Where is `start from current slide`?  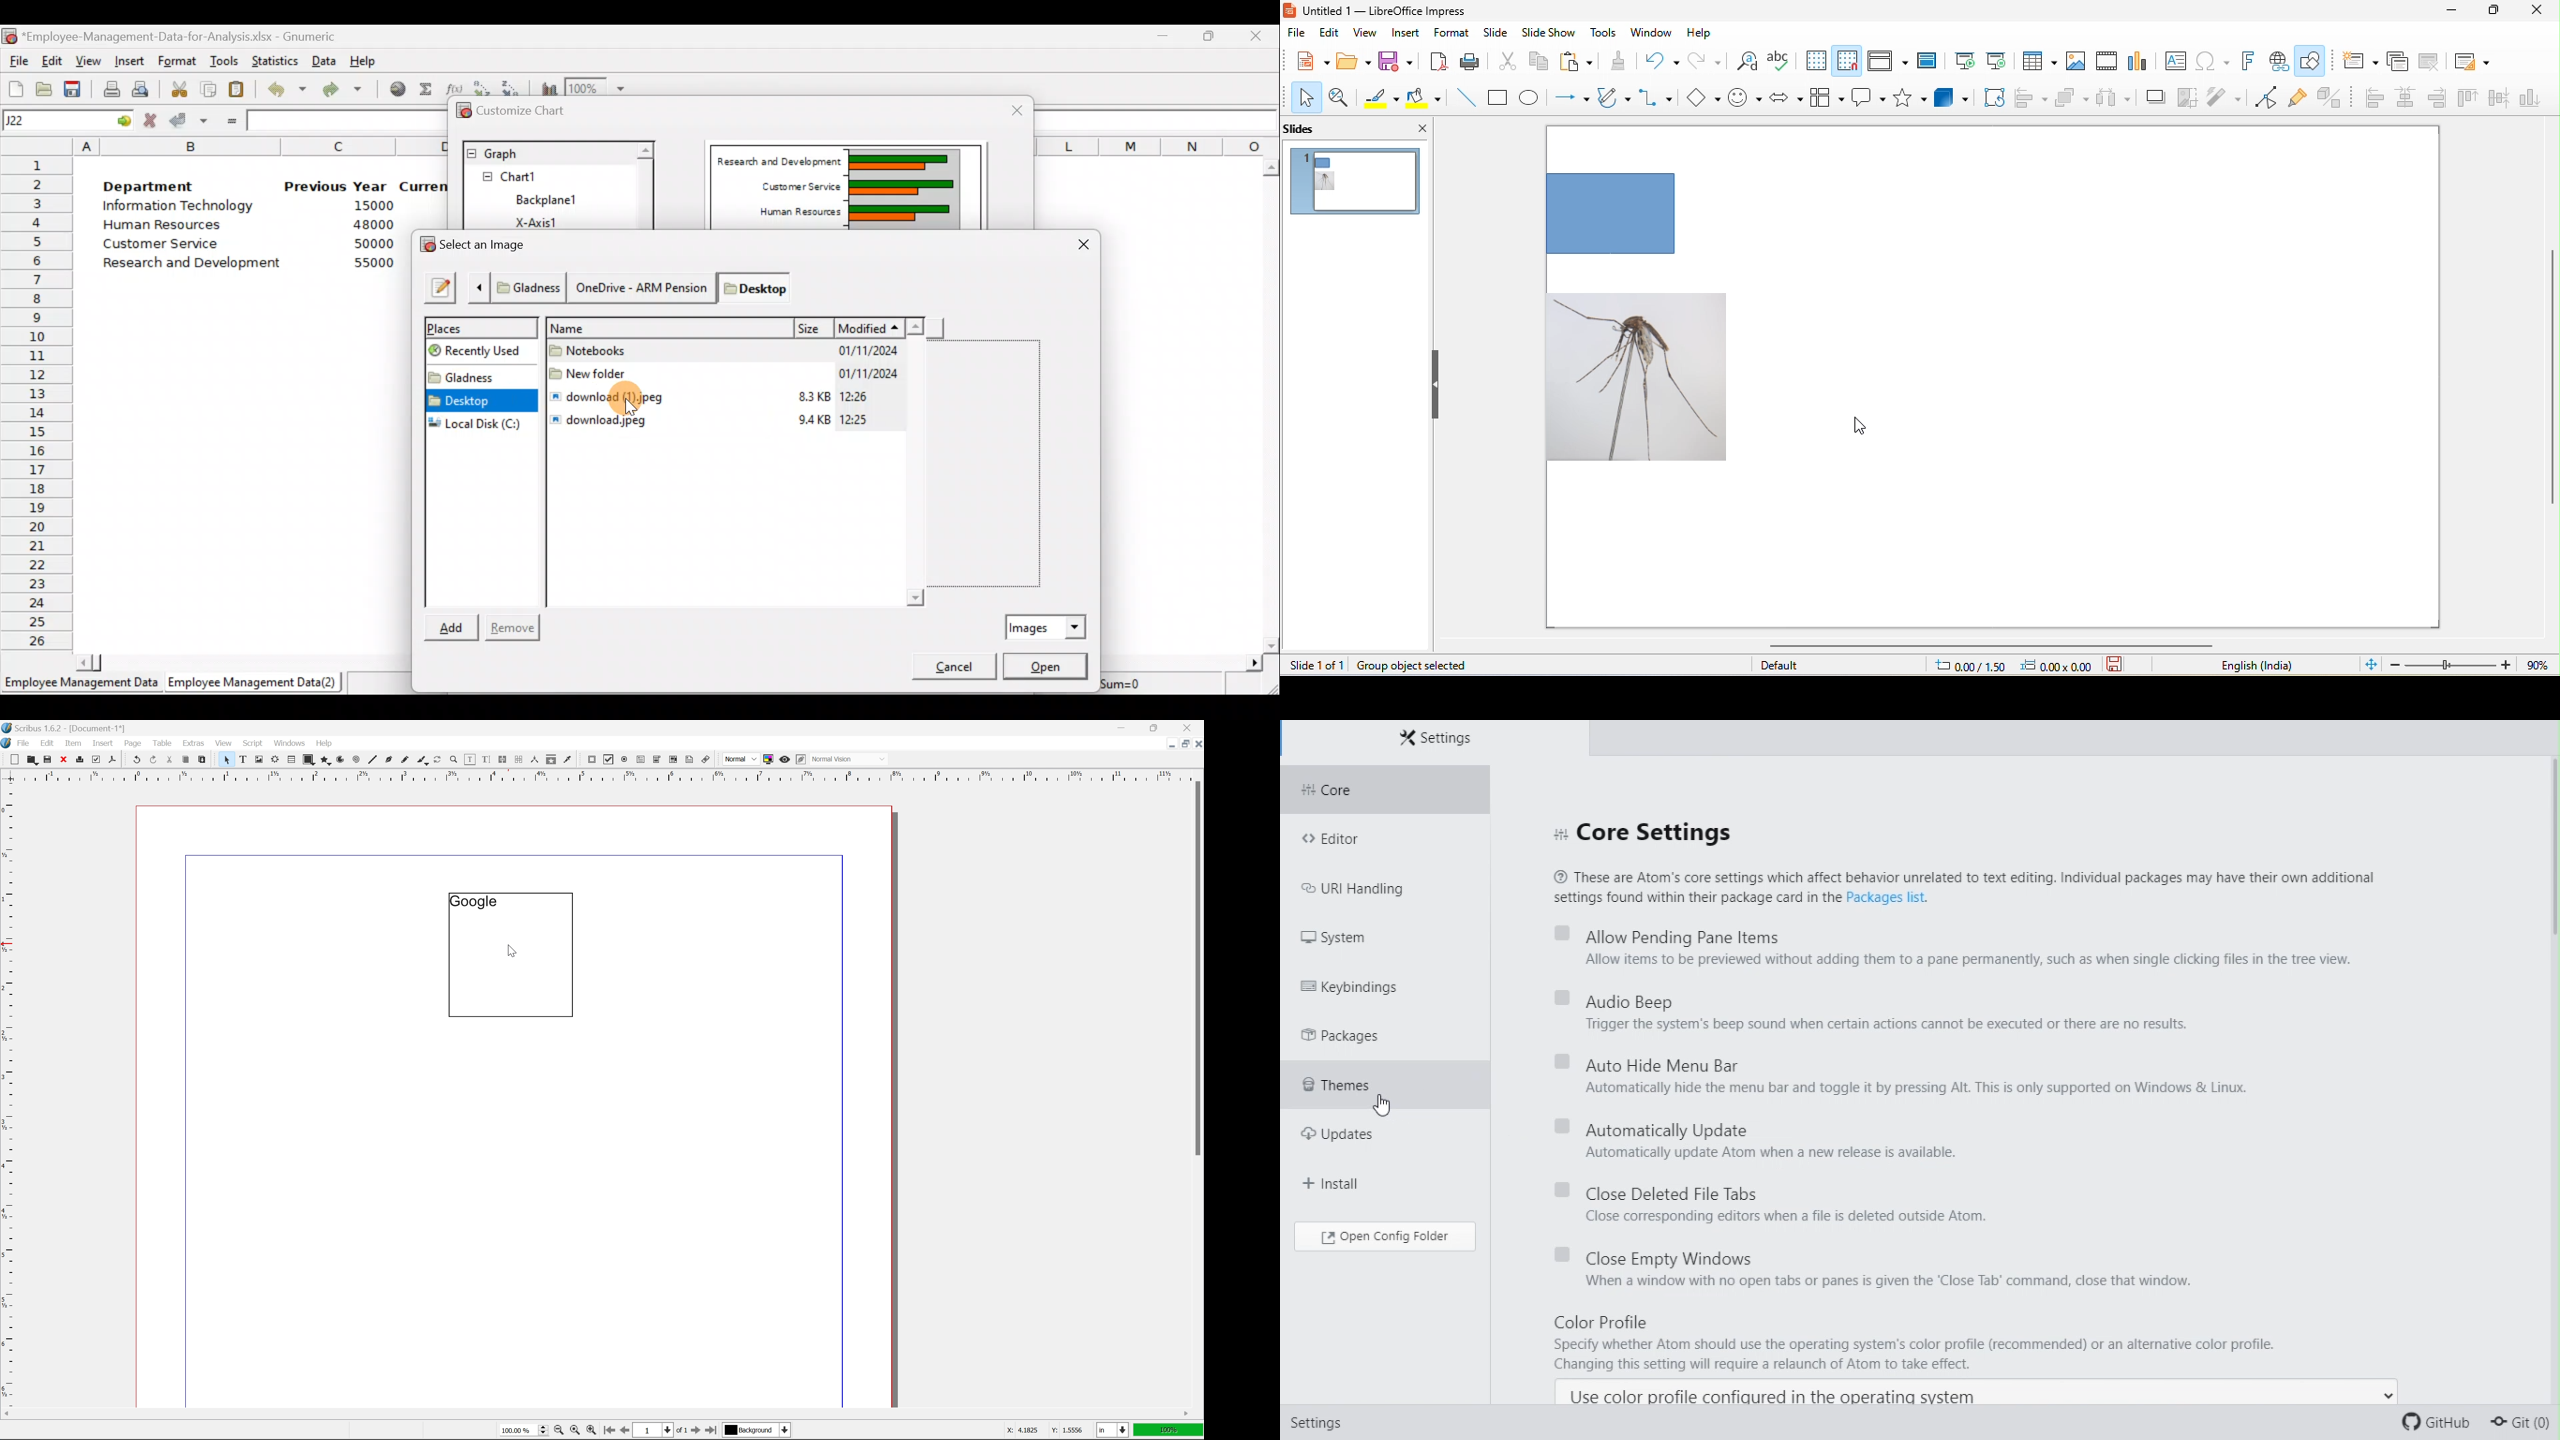
start from current slide is located at coordinates (2001, 63).